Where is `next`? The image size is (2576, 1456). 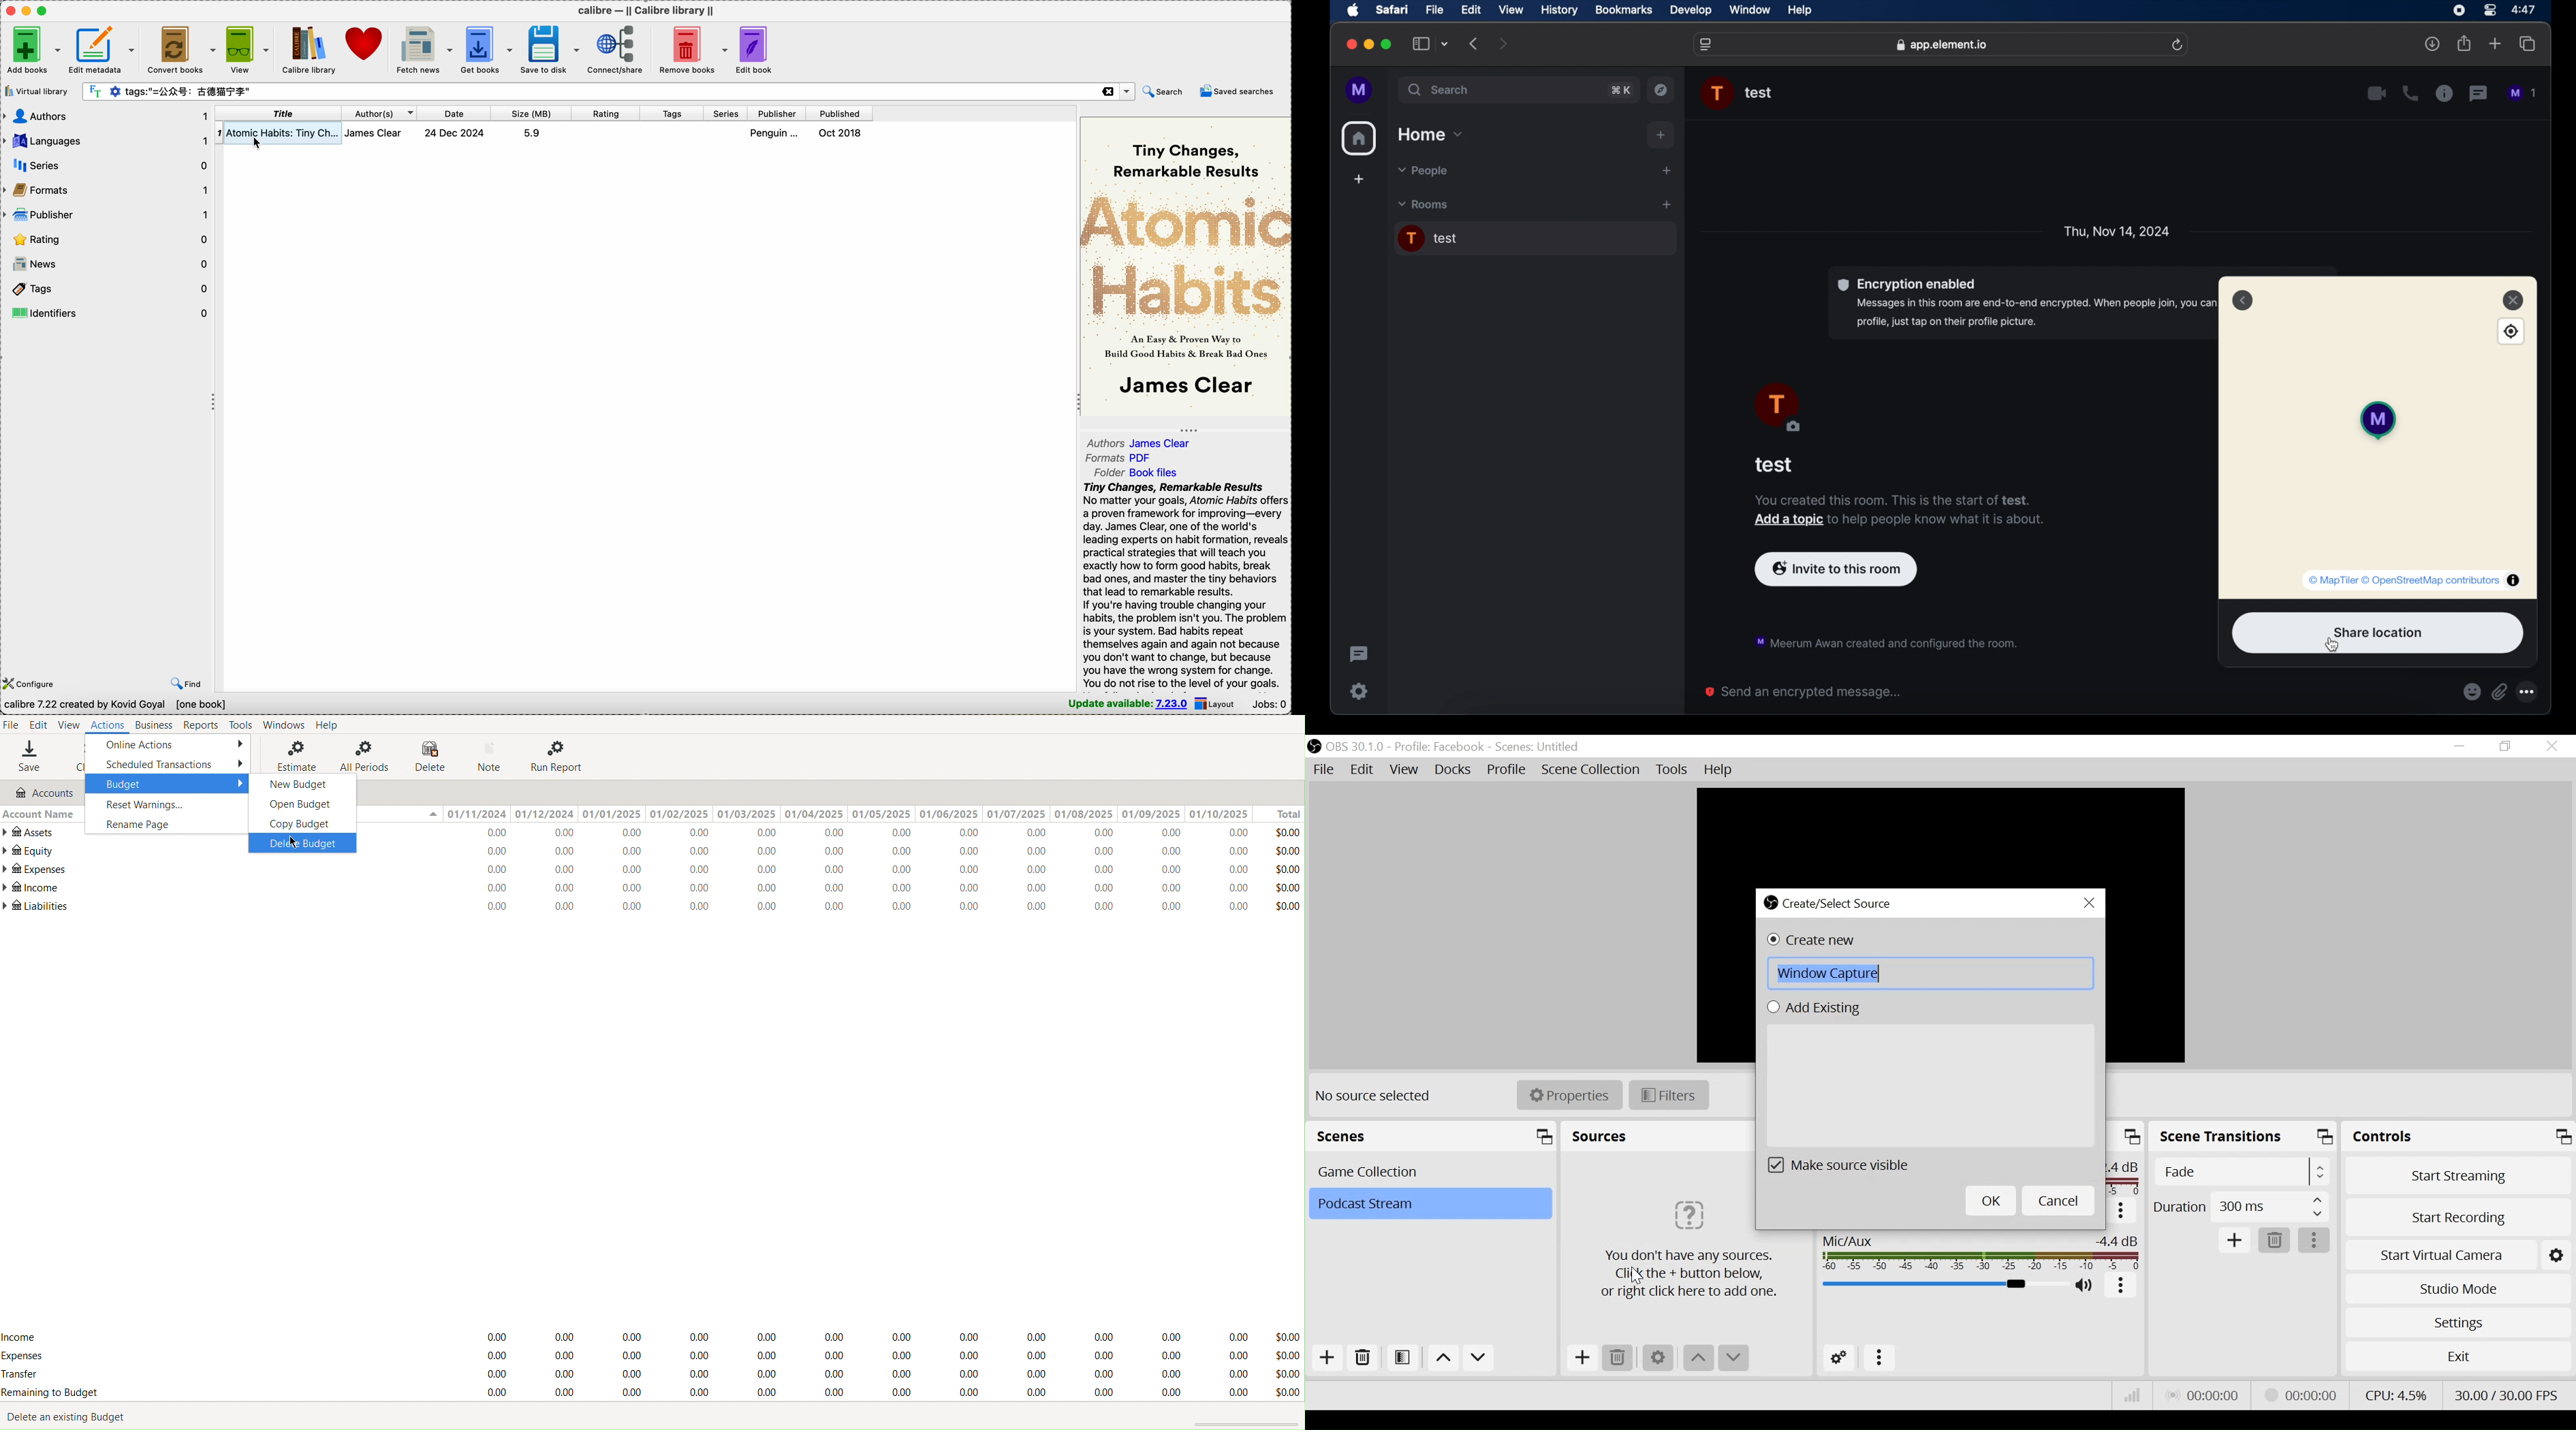
next is located at coordinates (1504, 43).